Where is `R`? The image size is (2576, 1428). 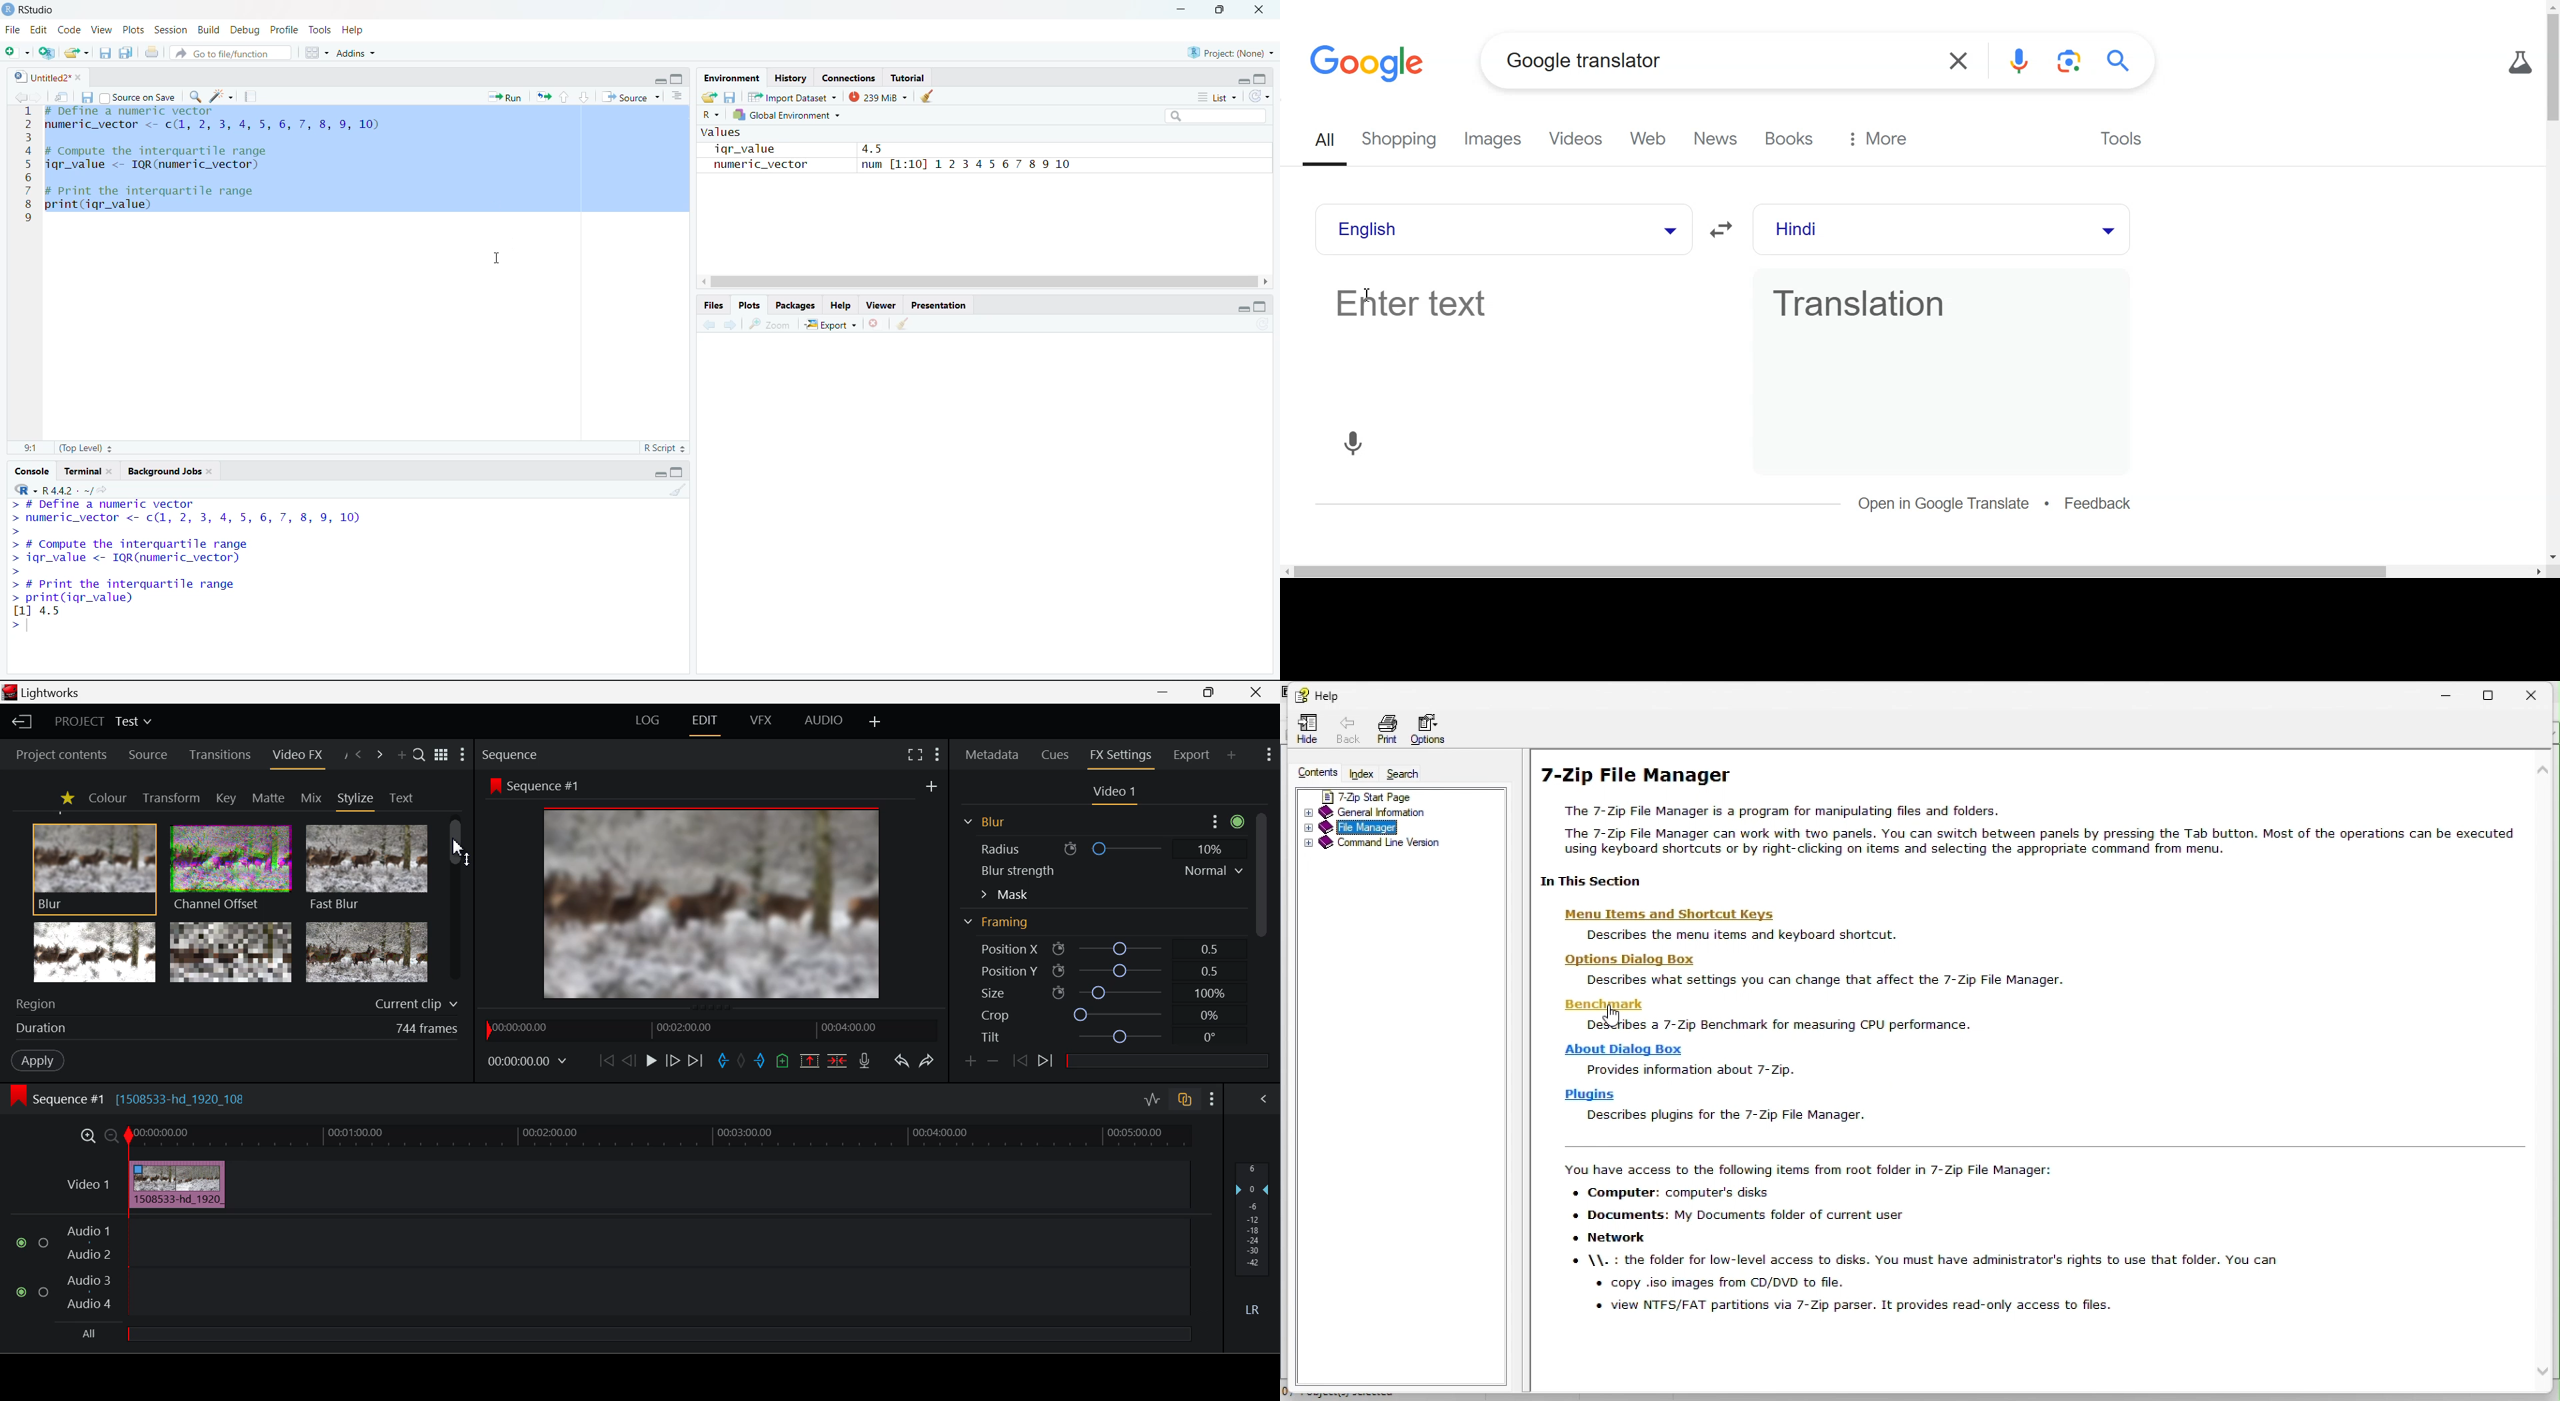
R is located at coordinates (710, 117).